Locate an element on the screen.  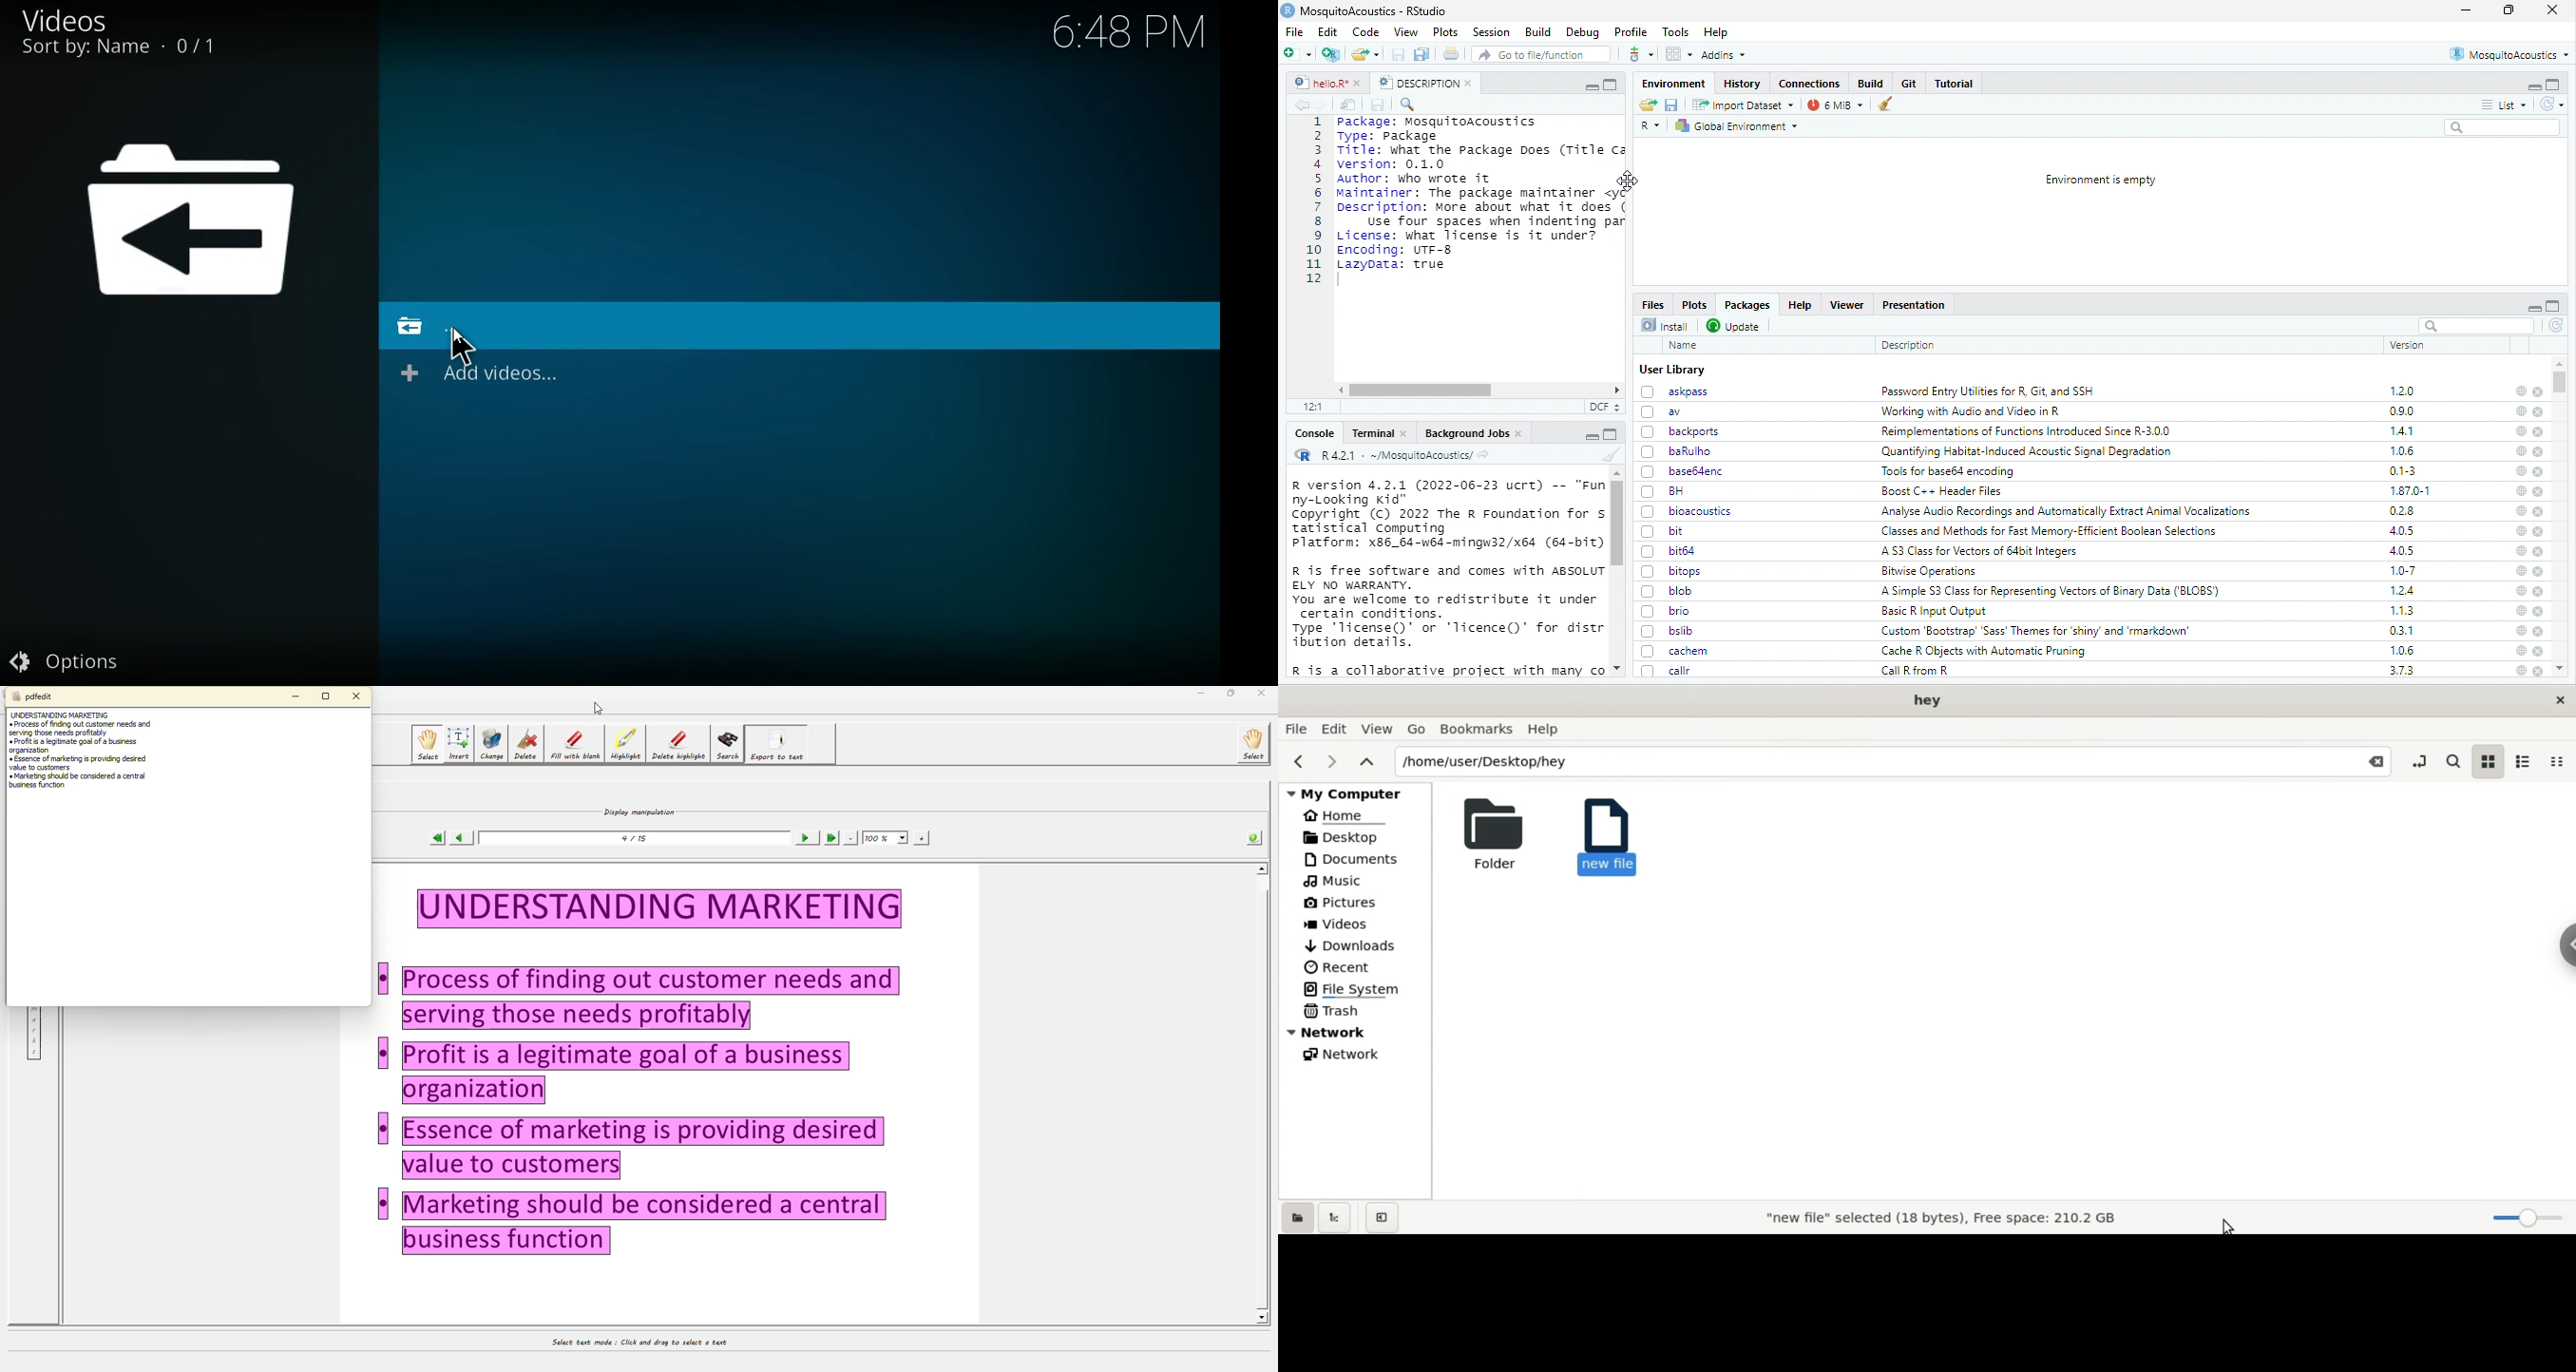
1.4.1 is located at coordinates (2404, 431).